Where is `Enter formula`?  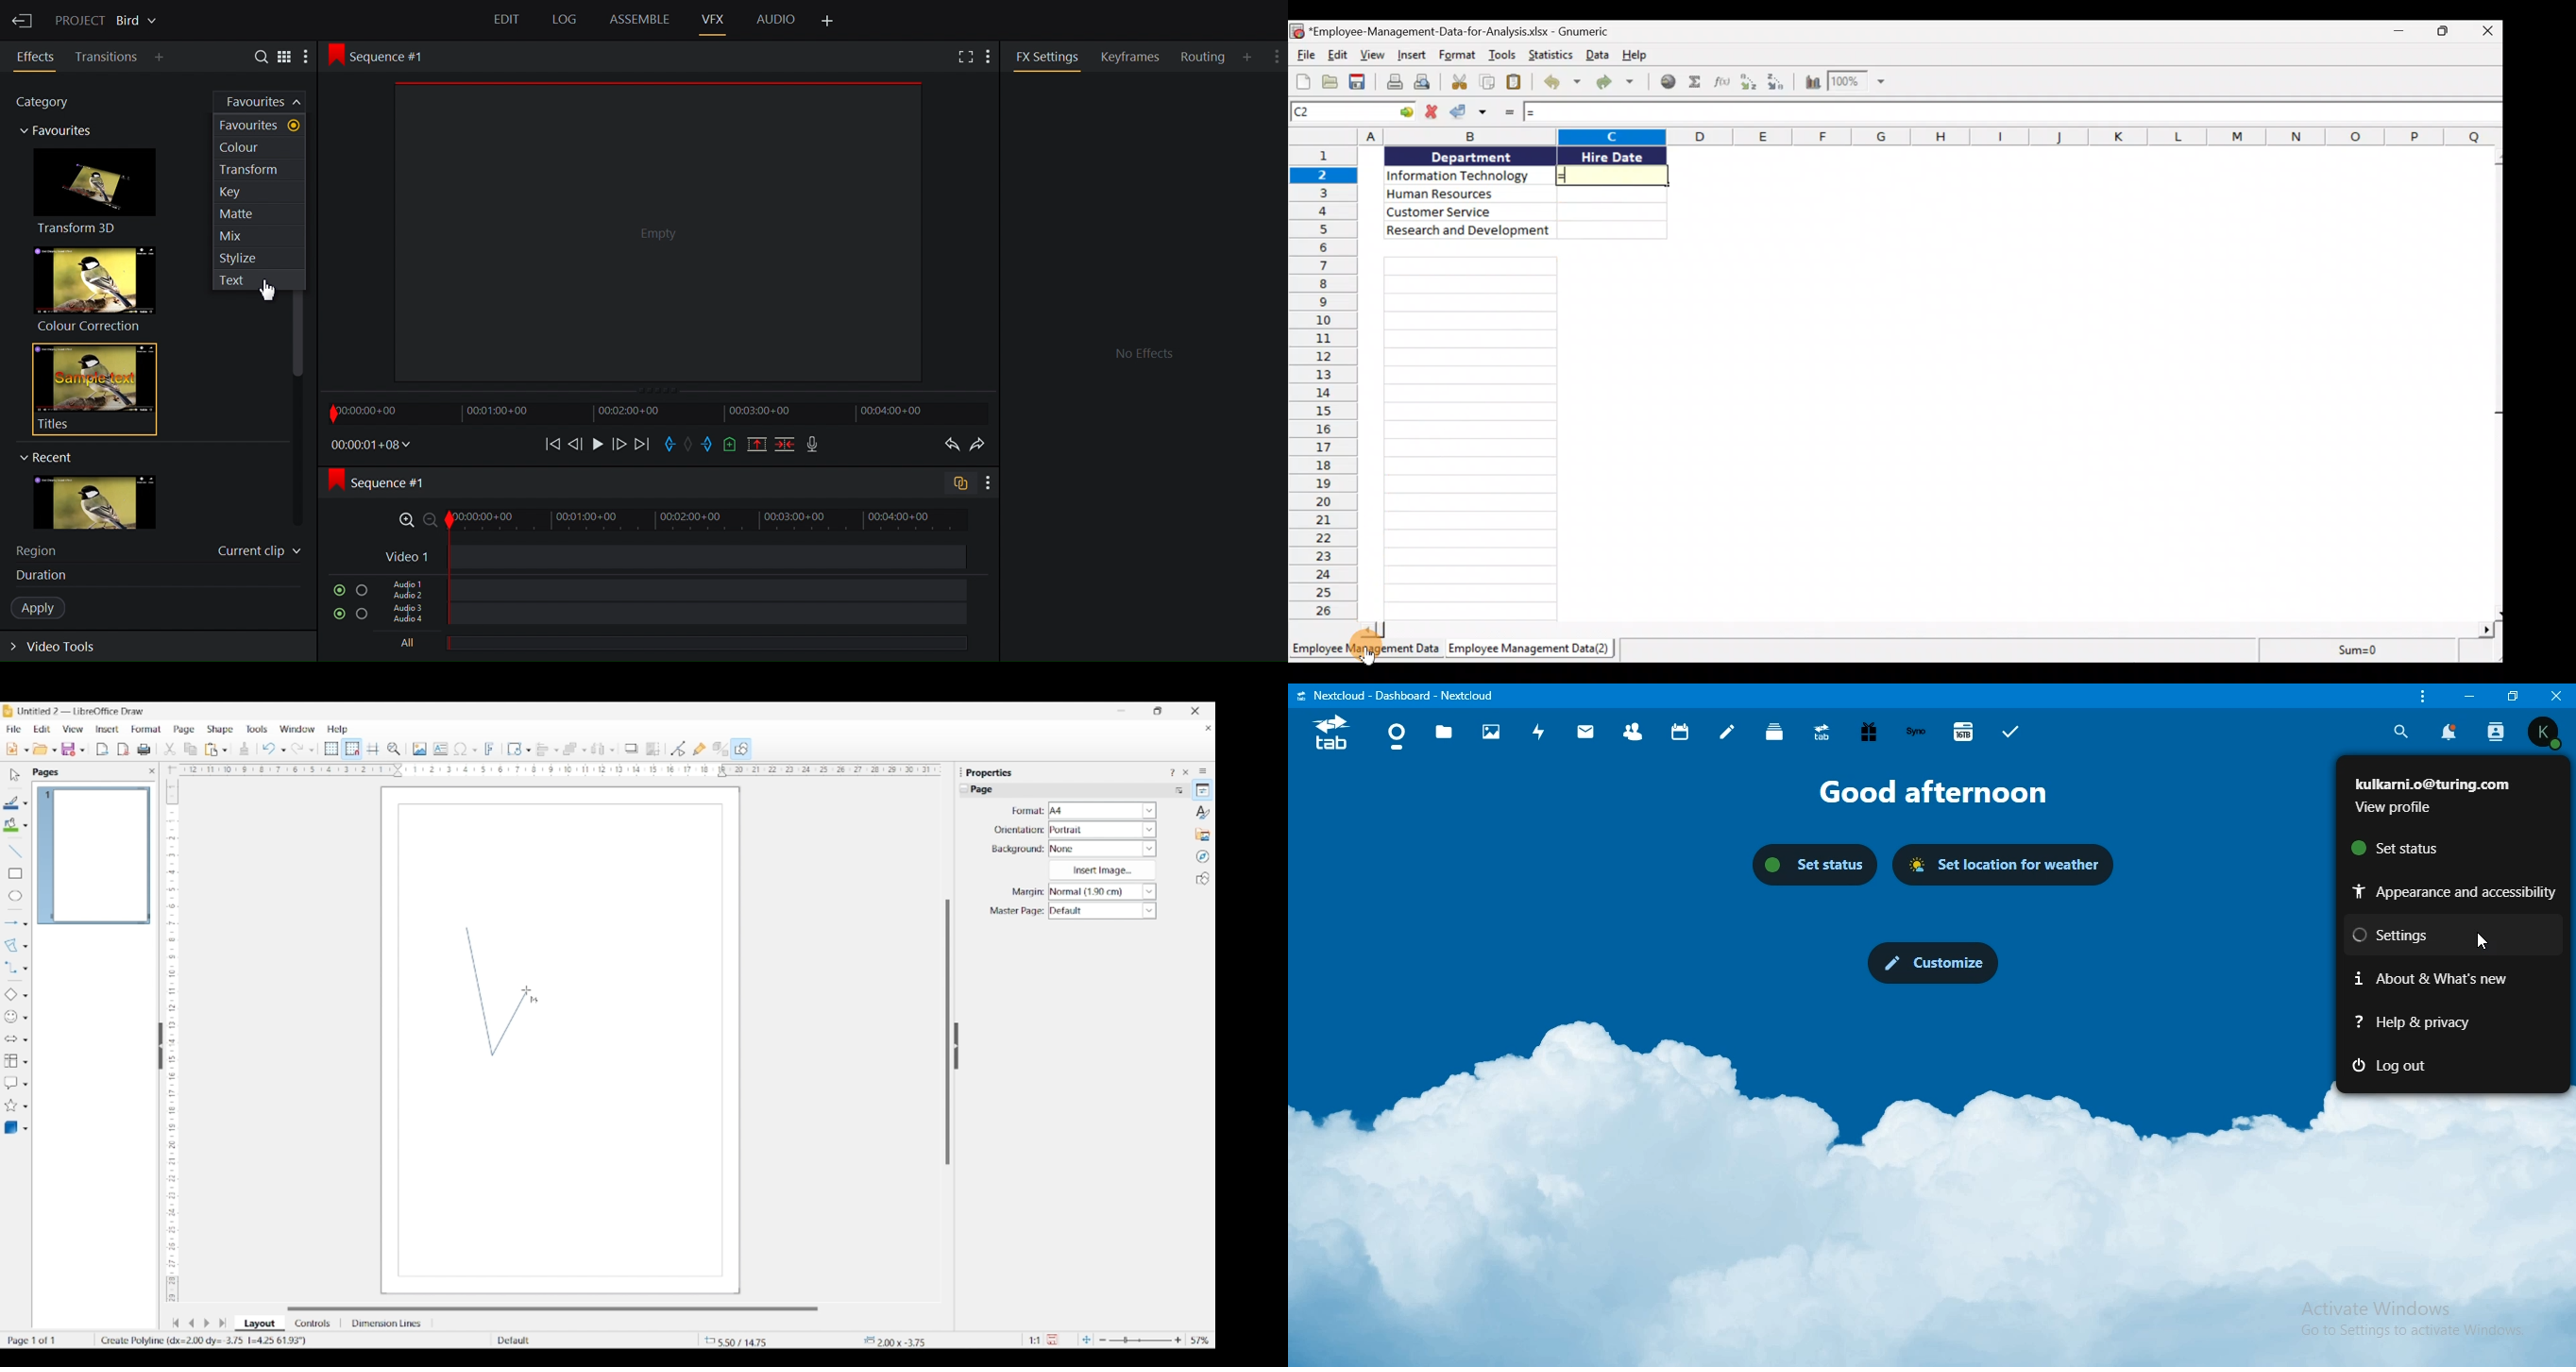 Enter formula is located at coordinates (1504, 115).